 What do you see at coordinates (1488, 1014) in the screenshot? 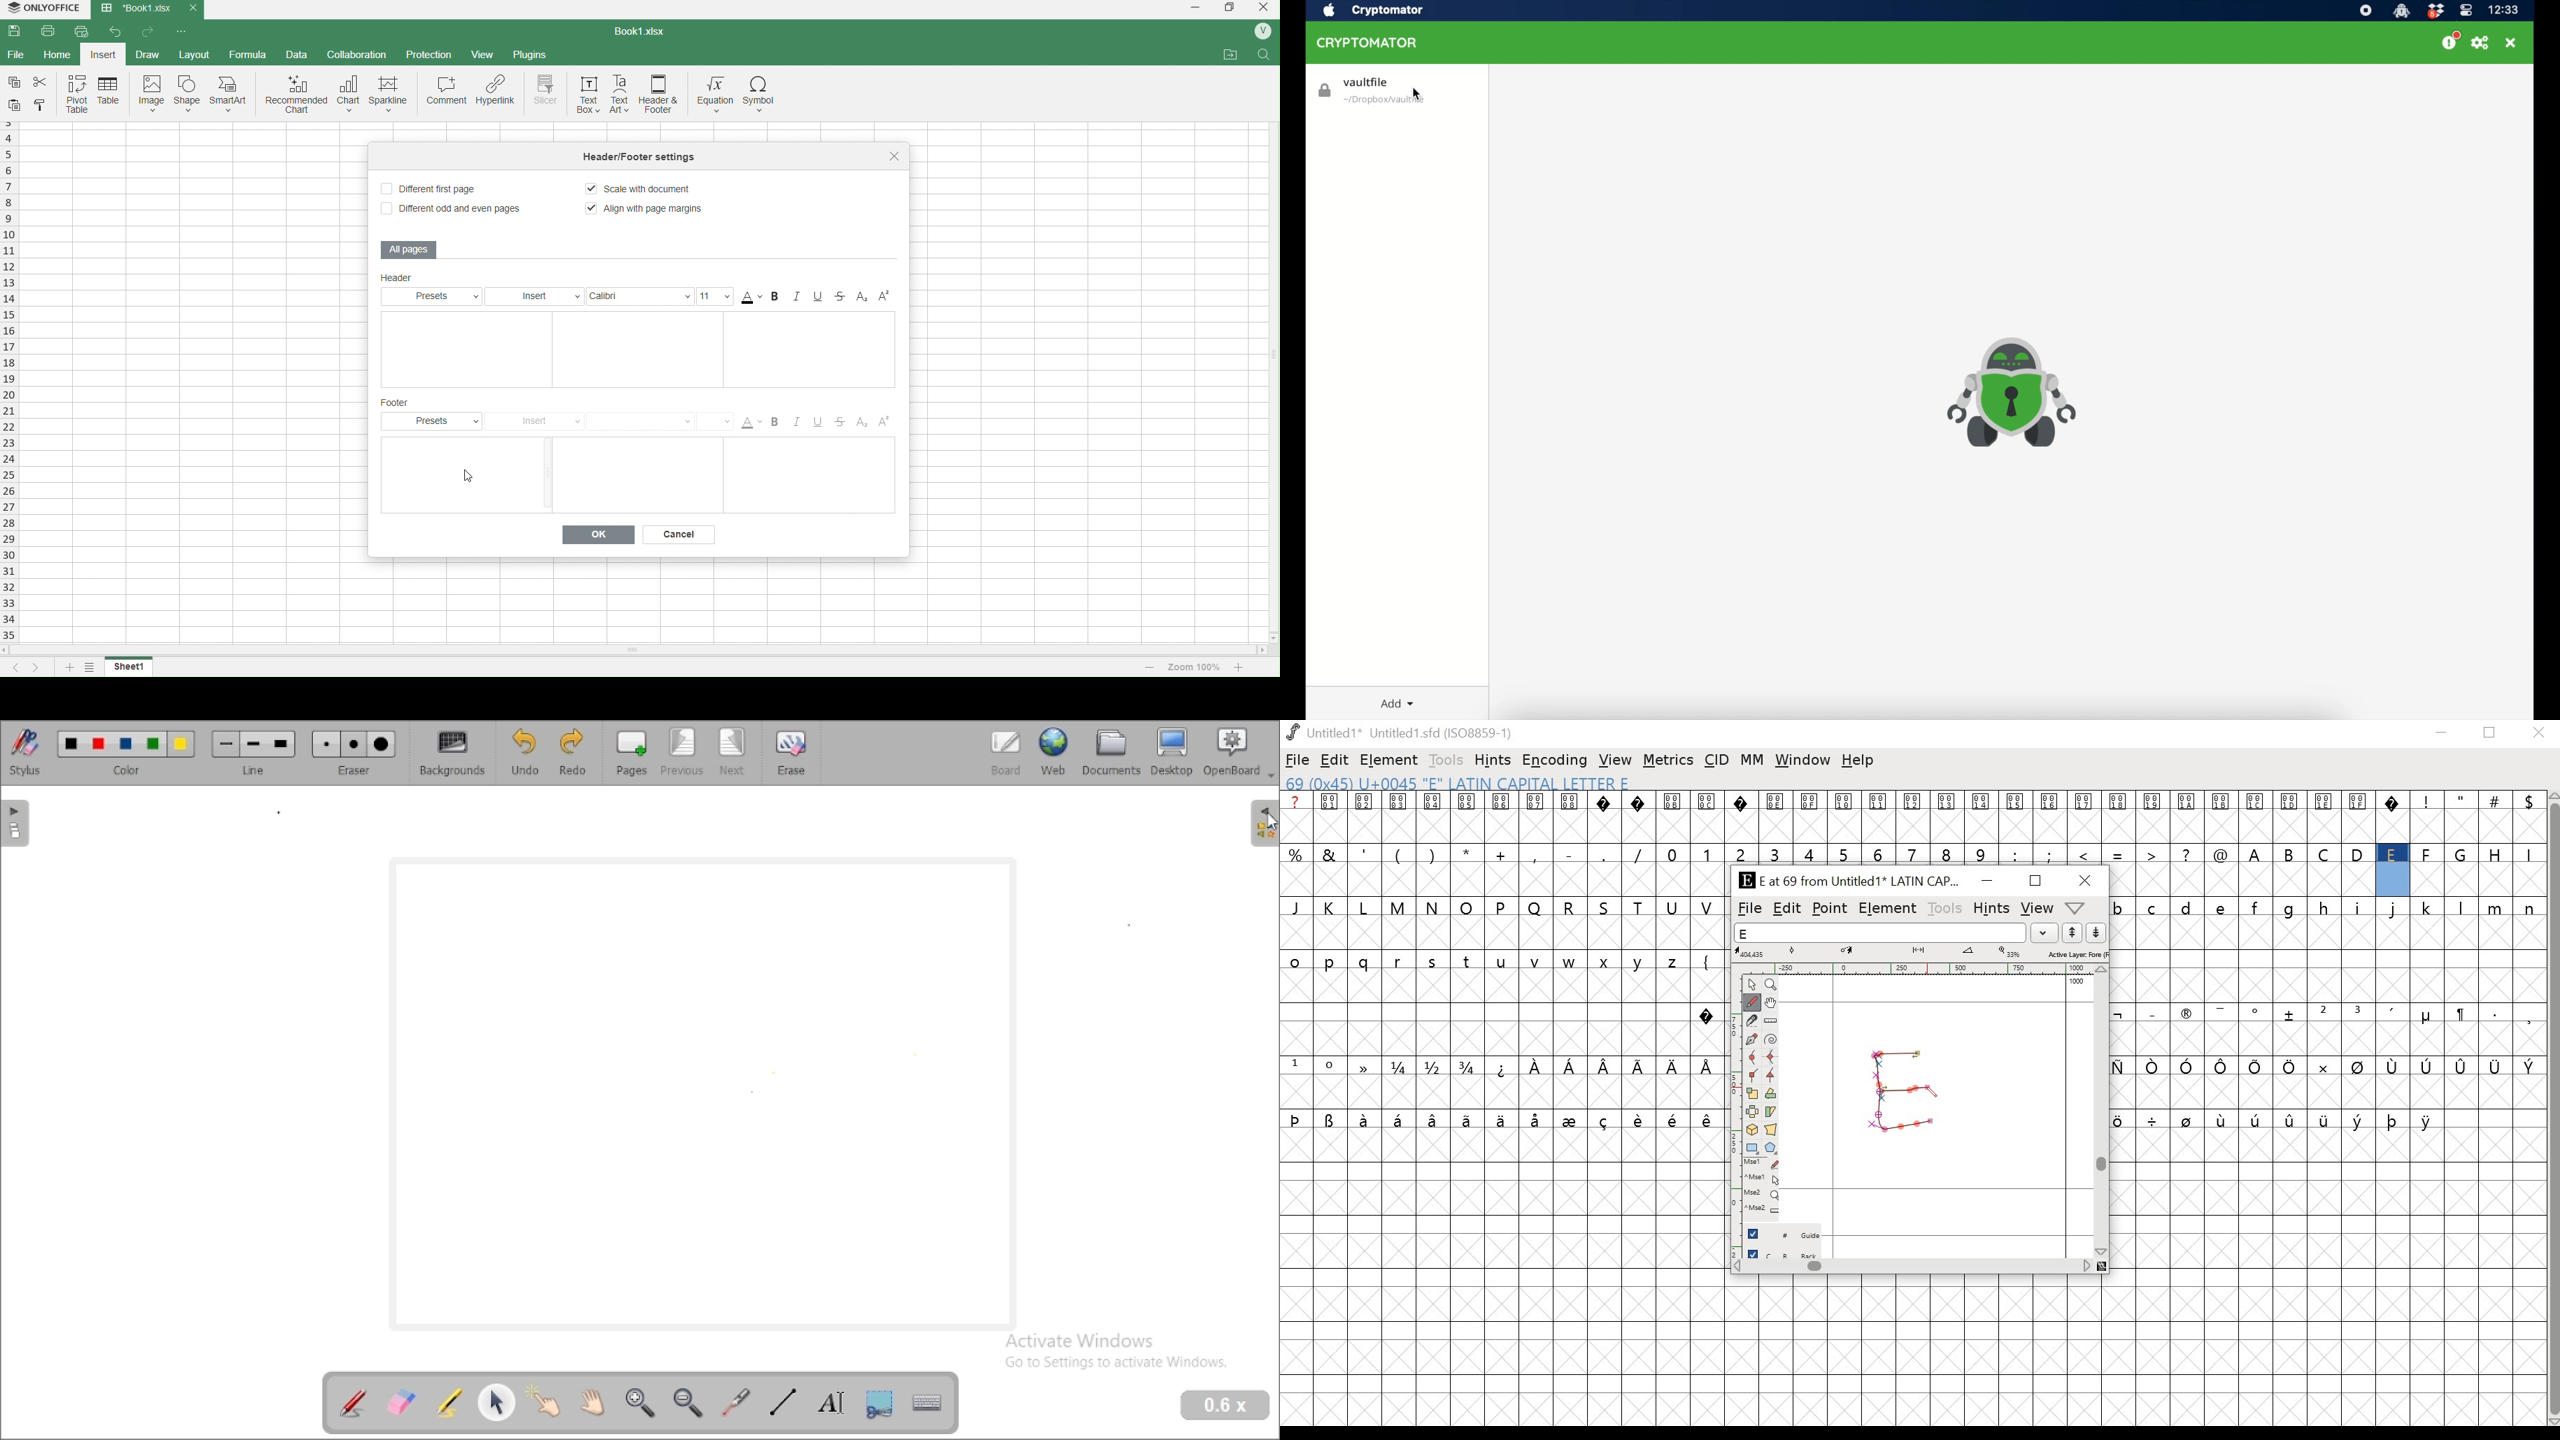
I see `empty cells` at bounding box center [1488, 1014].